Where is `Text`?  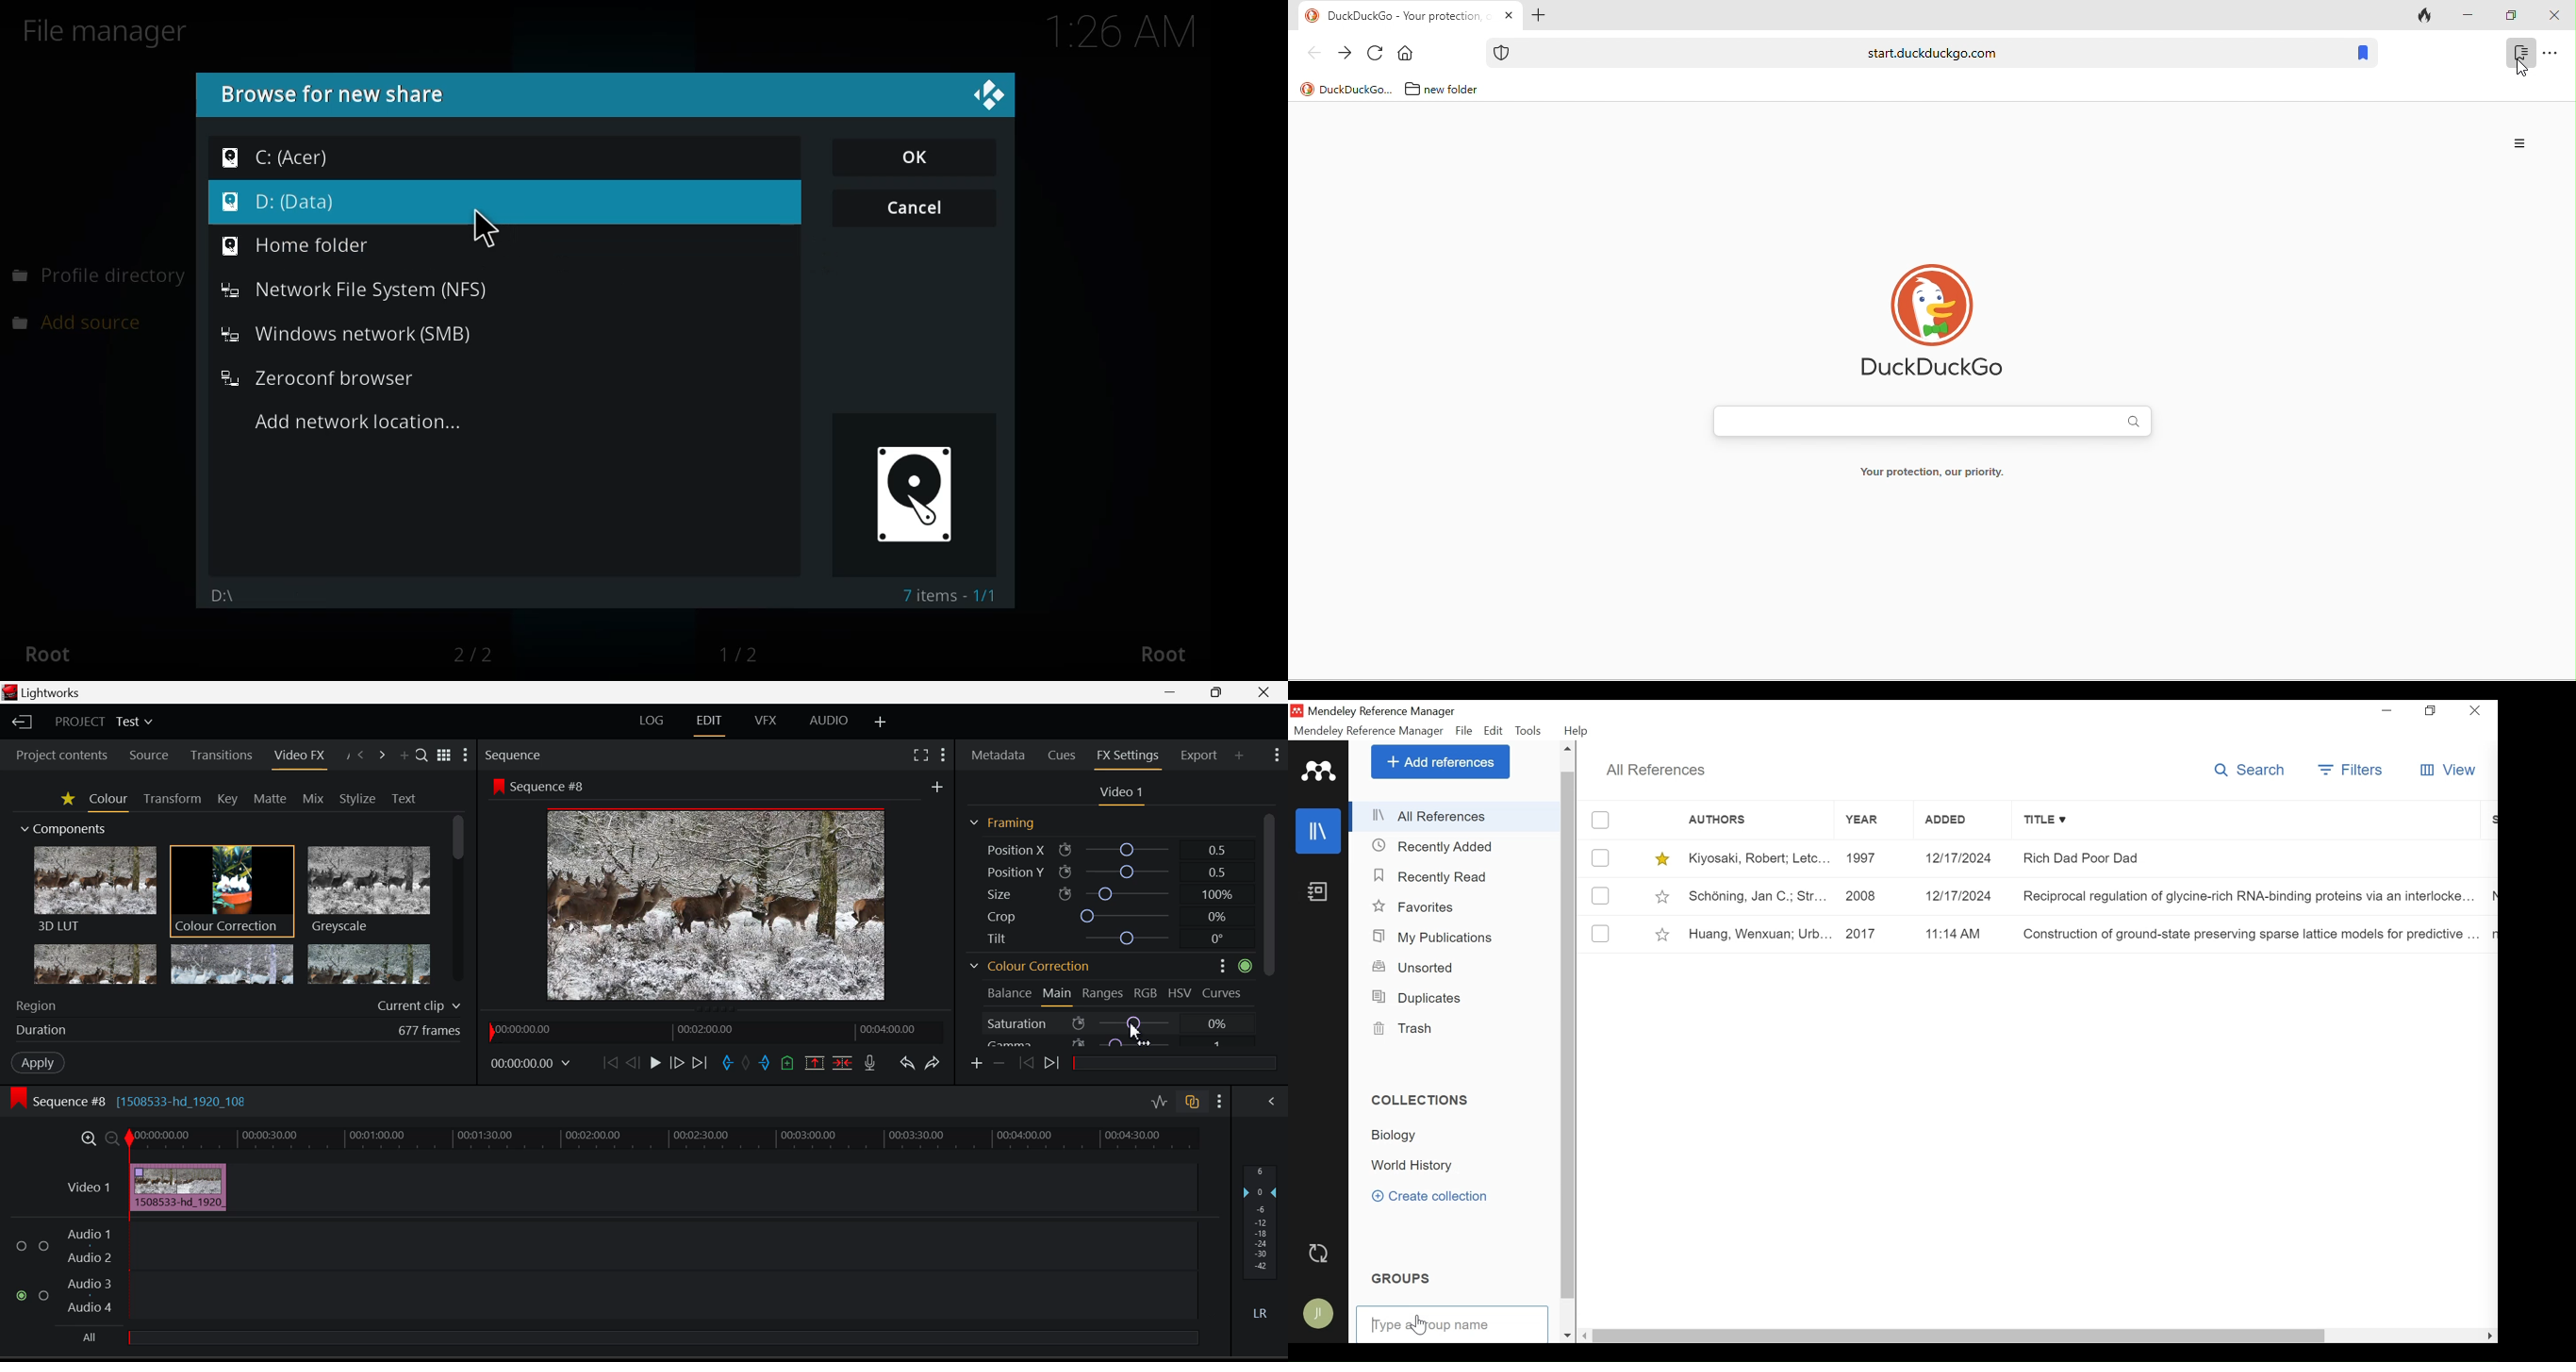
Text is located at coordinates (404, 798).